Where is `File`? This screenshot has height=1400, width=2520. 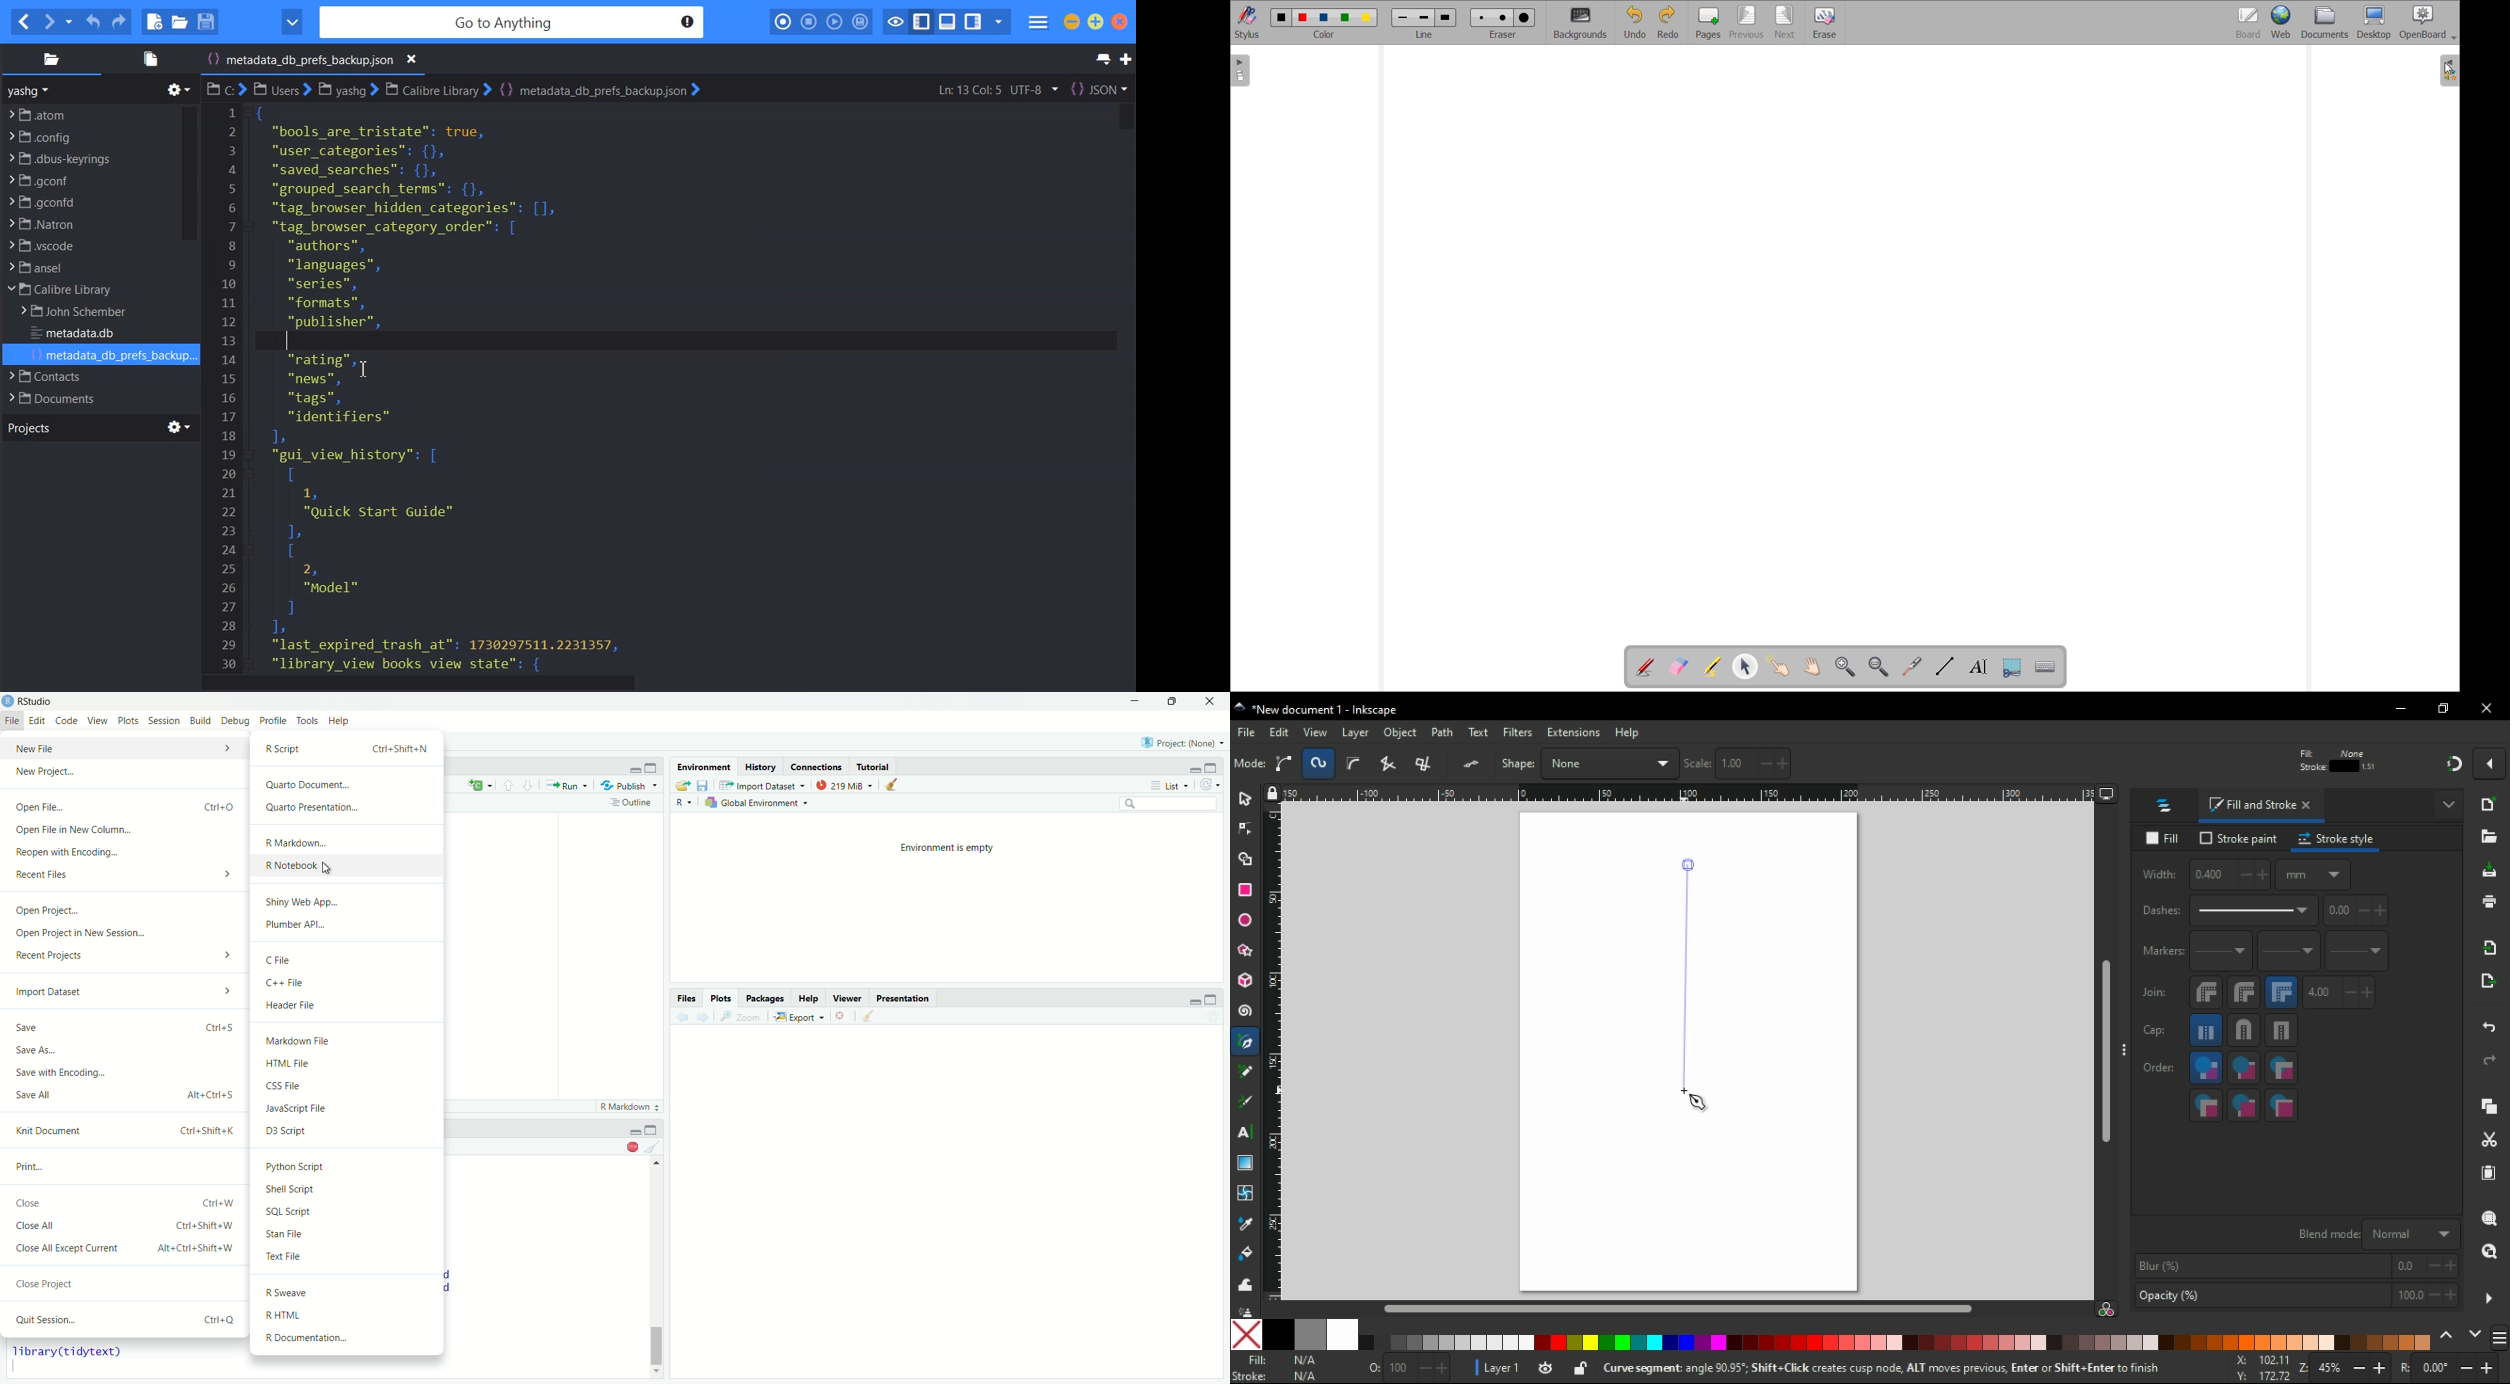 File is located at coordinates (90, 113).